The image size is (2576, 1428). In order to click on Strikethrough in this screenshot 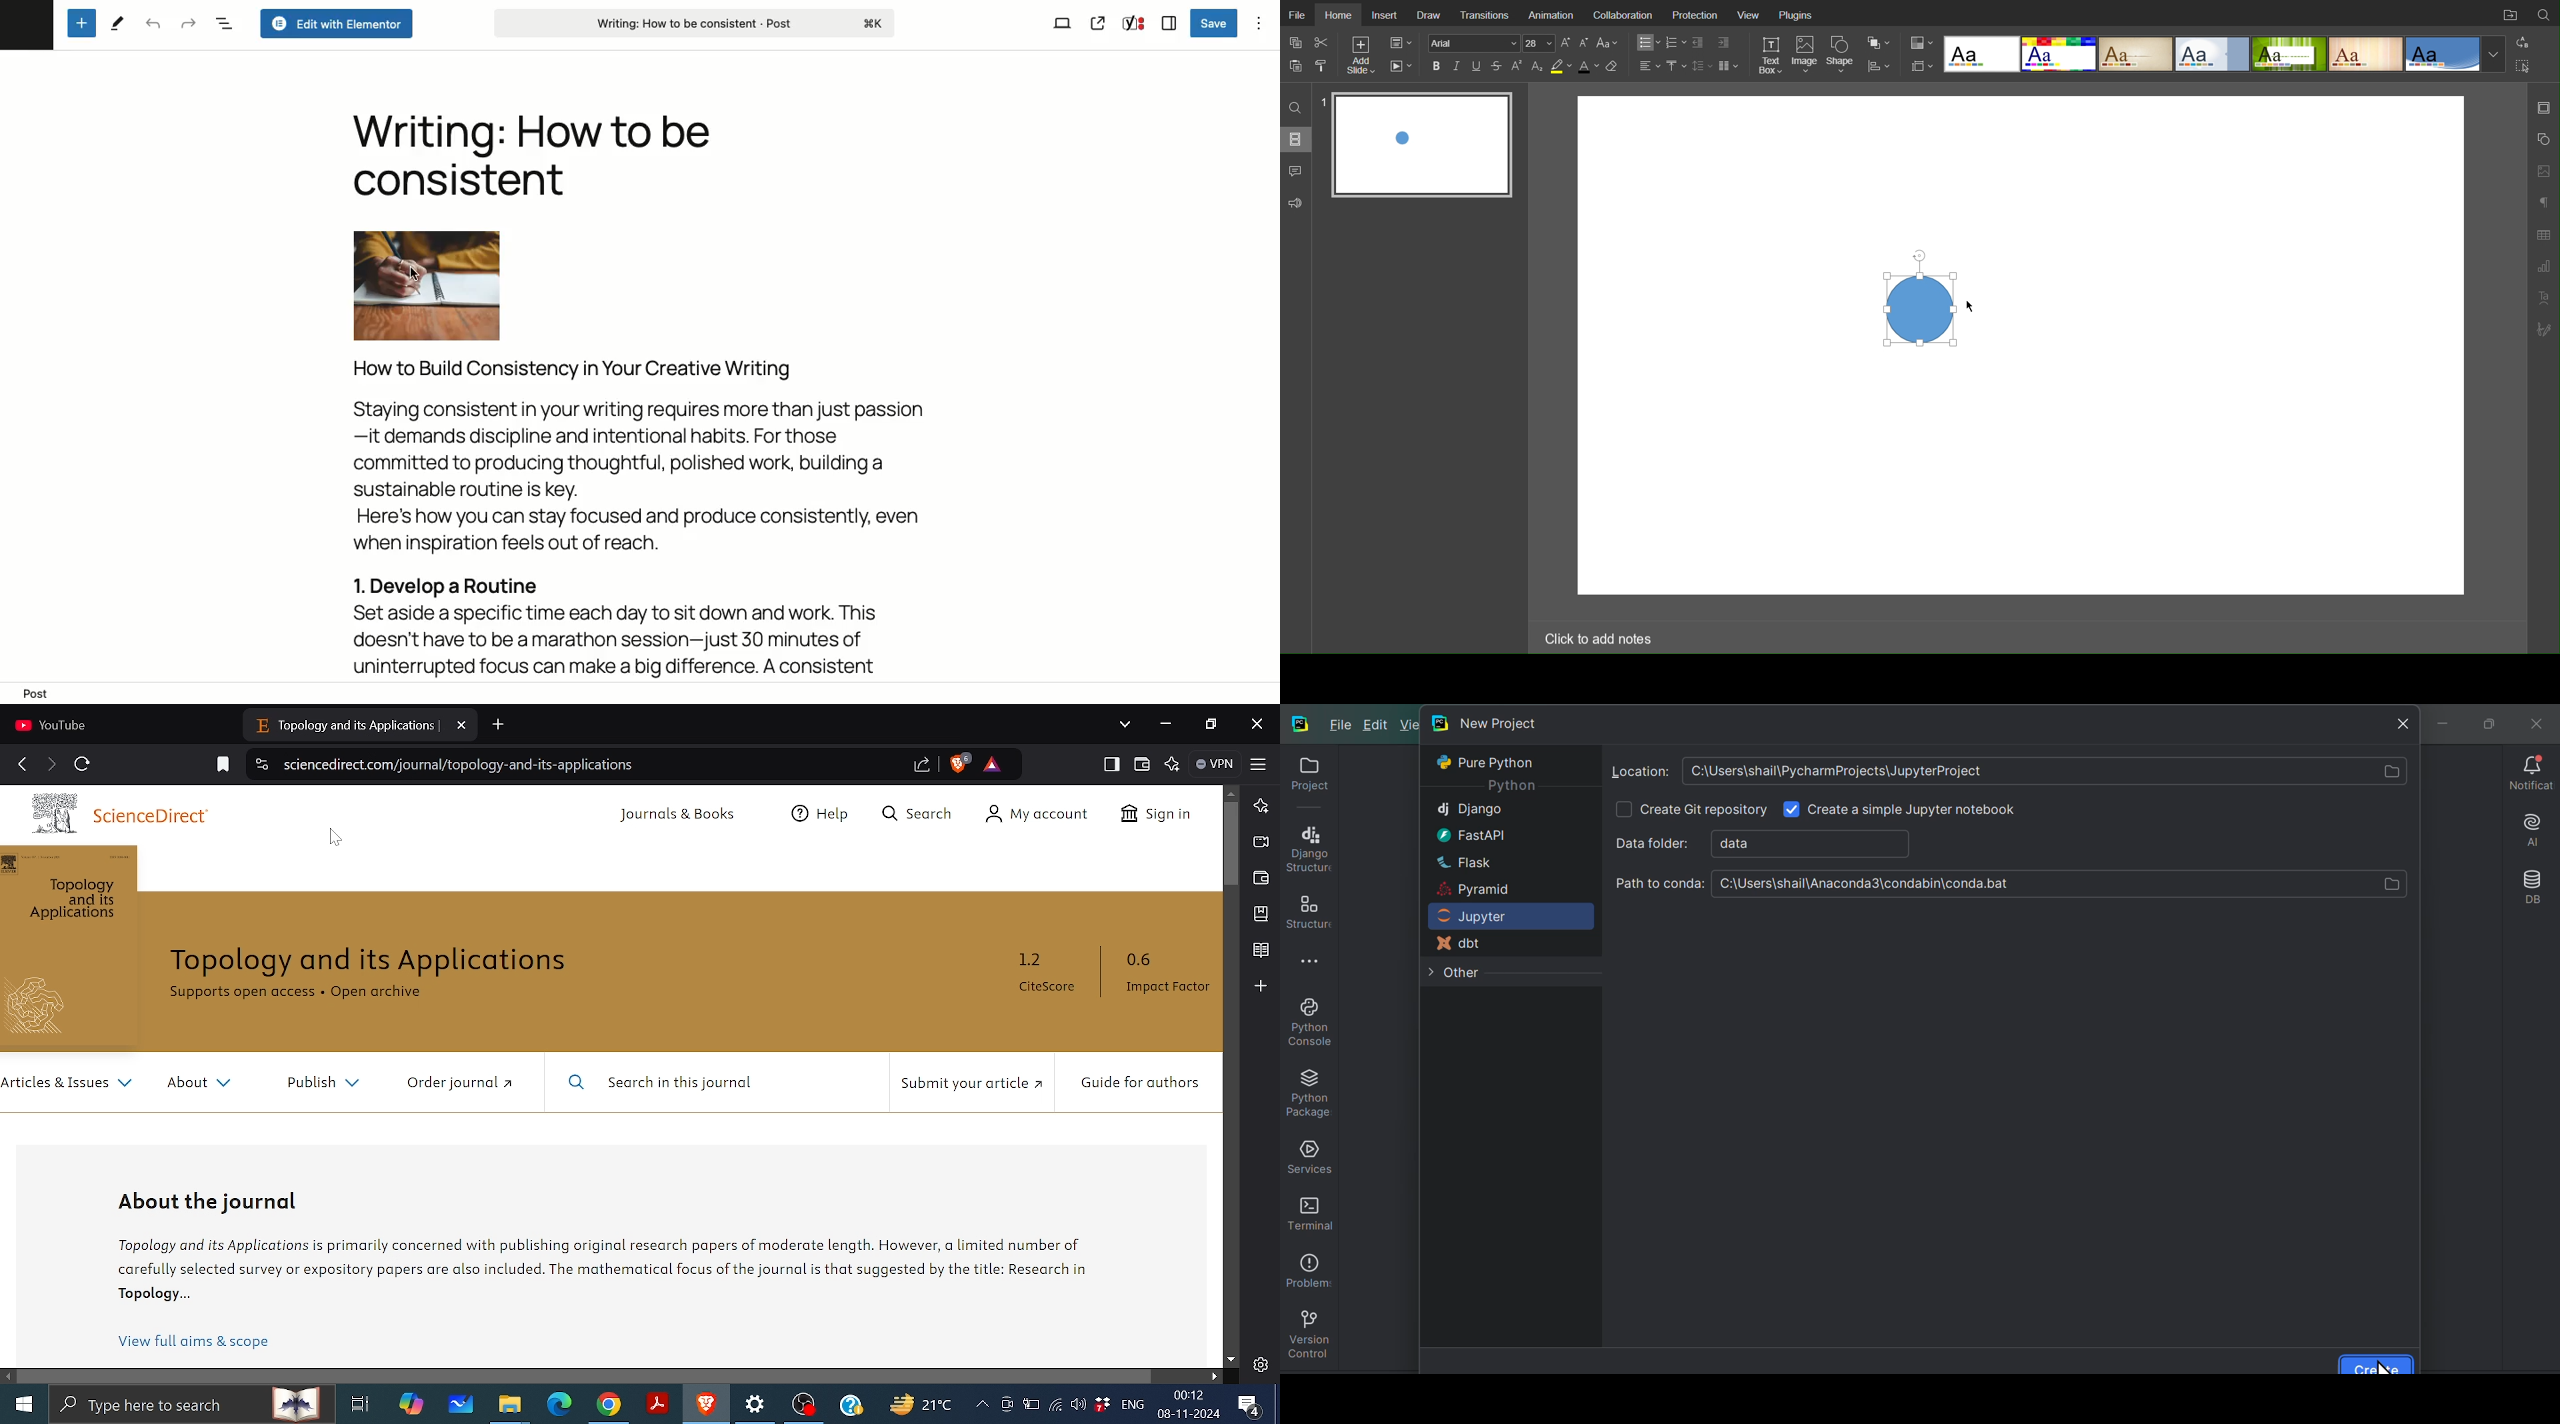, I will do `click(1497, 66)`.